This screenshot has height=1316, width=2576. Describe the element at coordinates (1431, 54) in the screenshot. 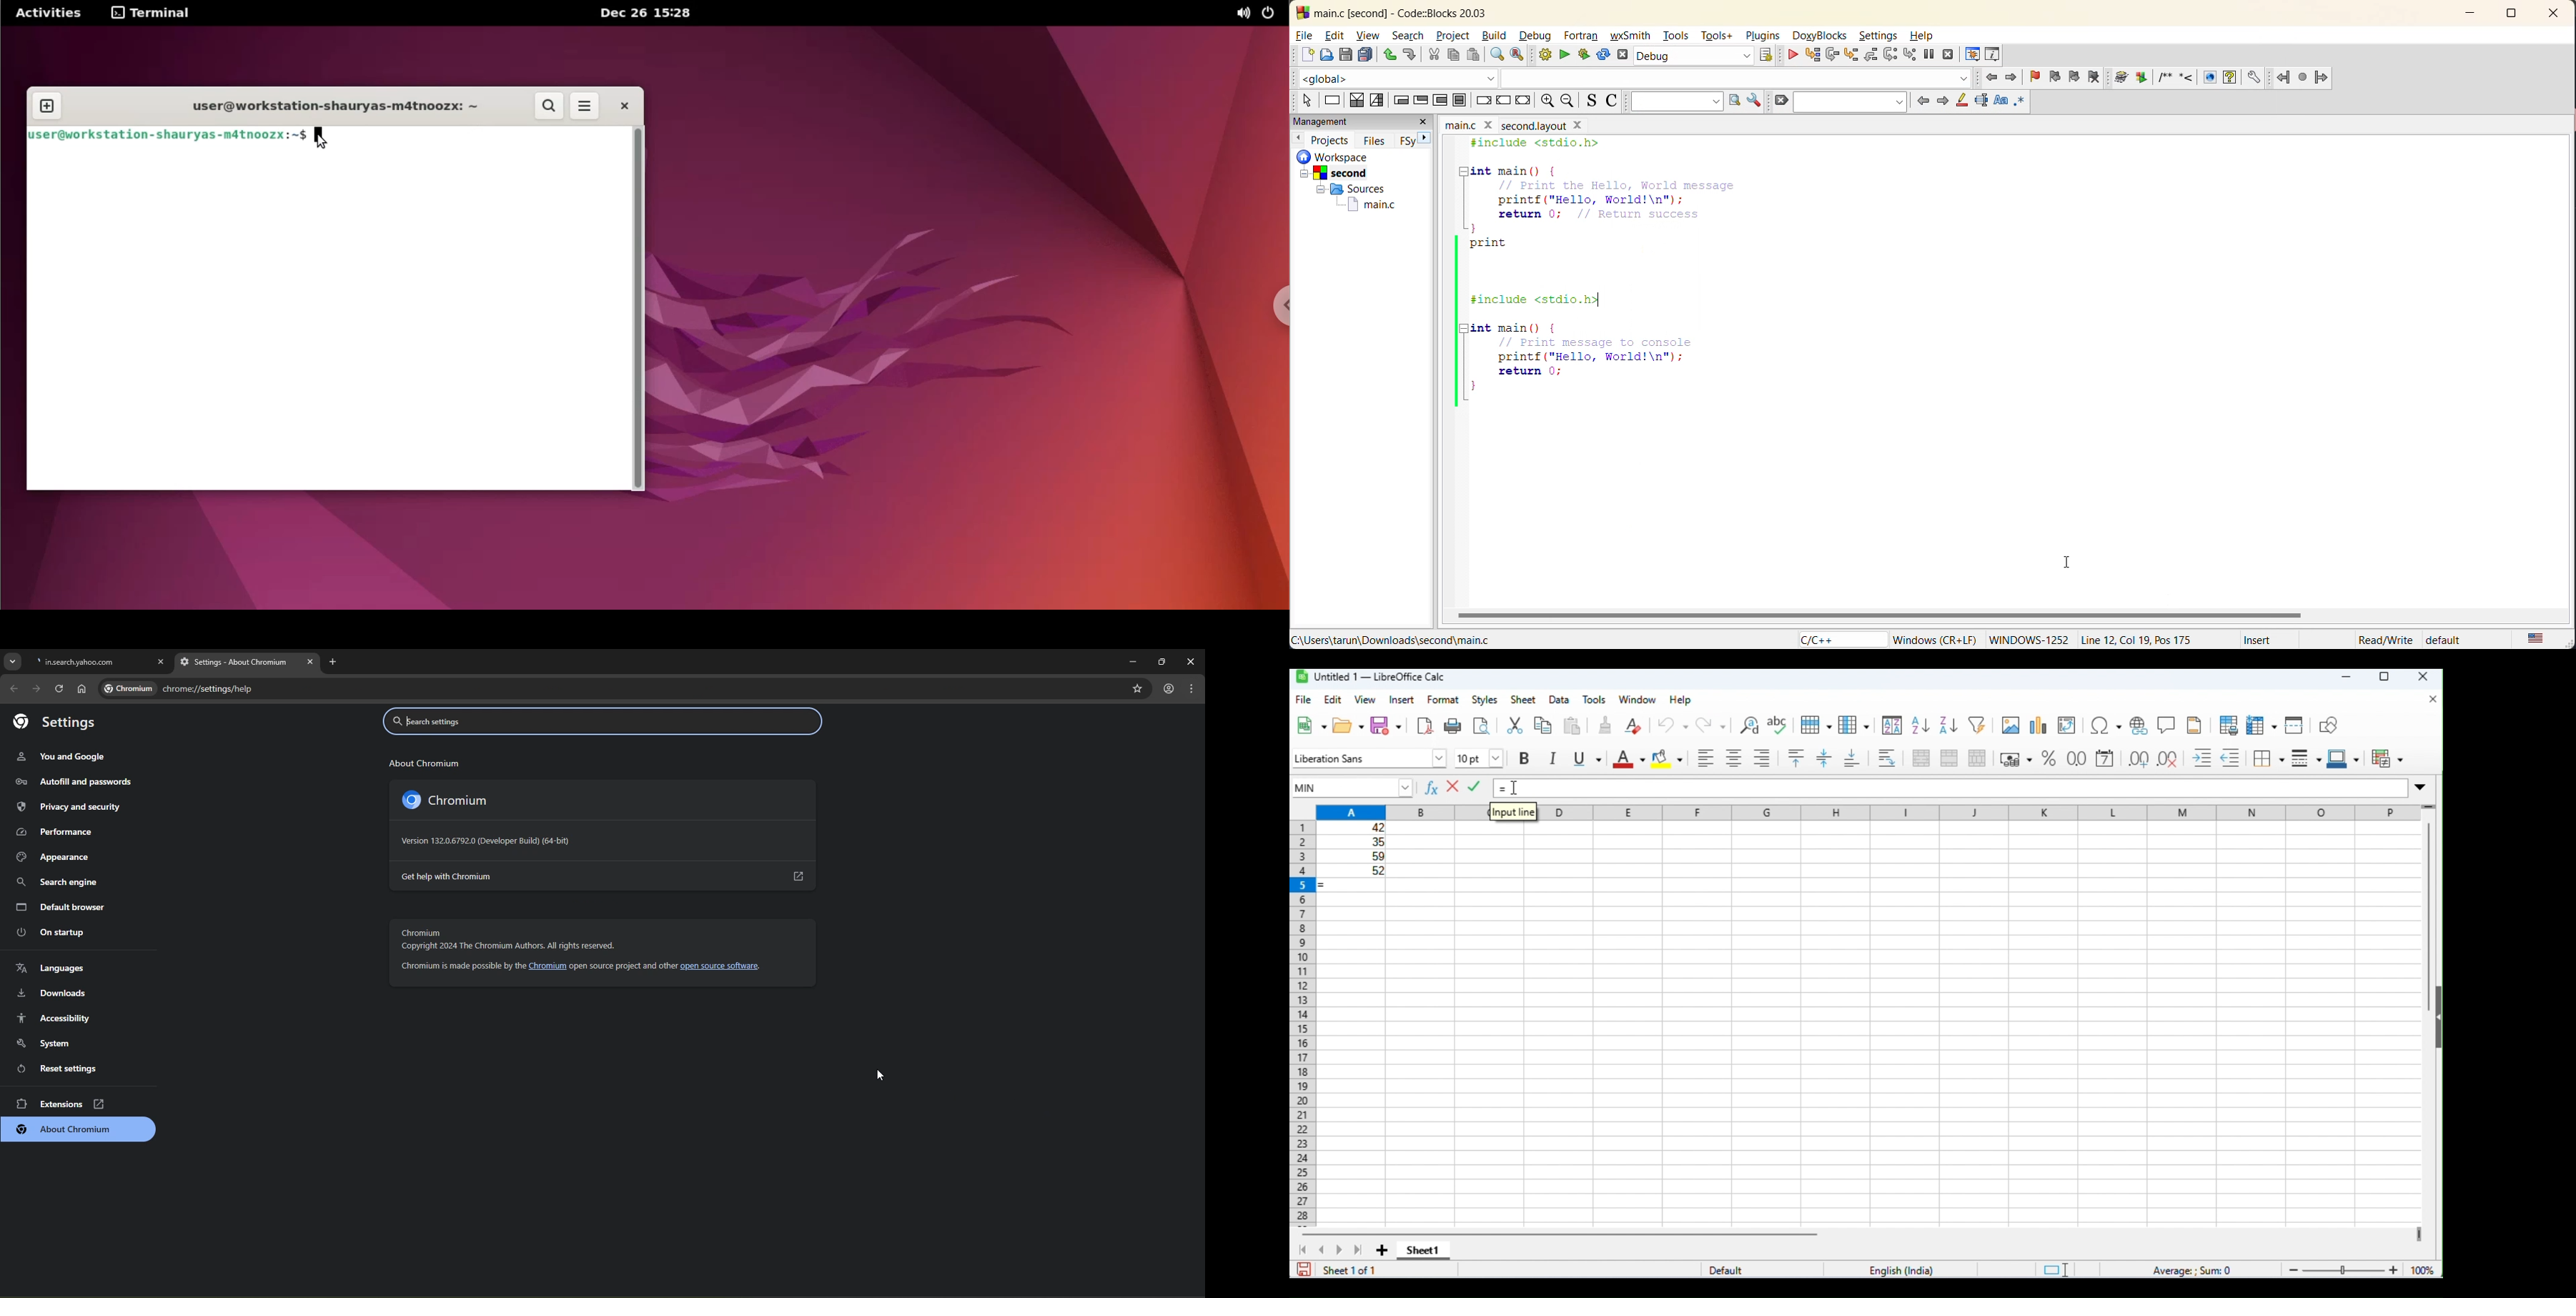

I see `cut` at that location.